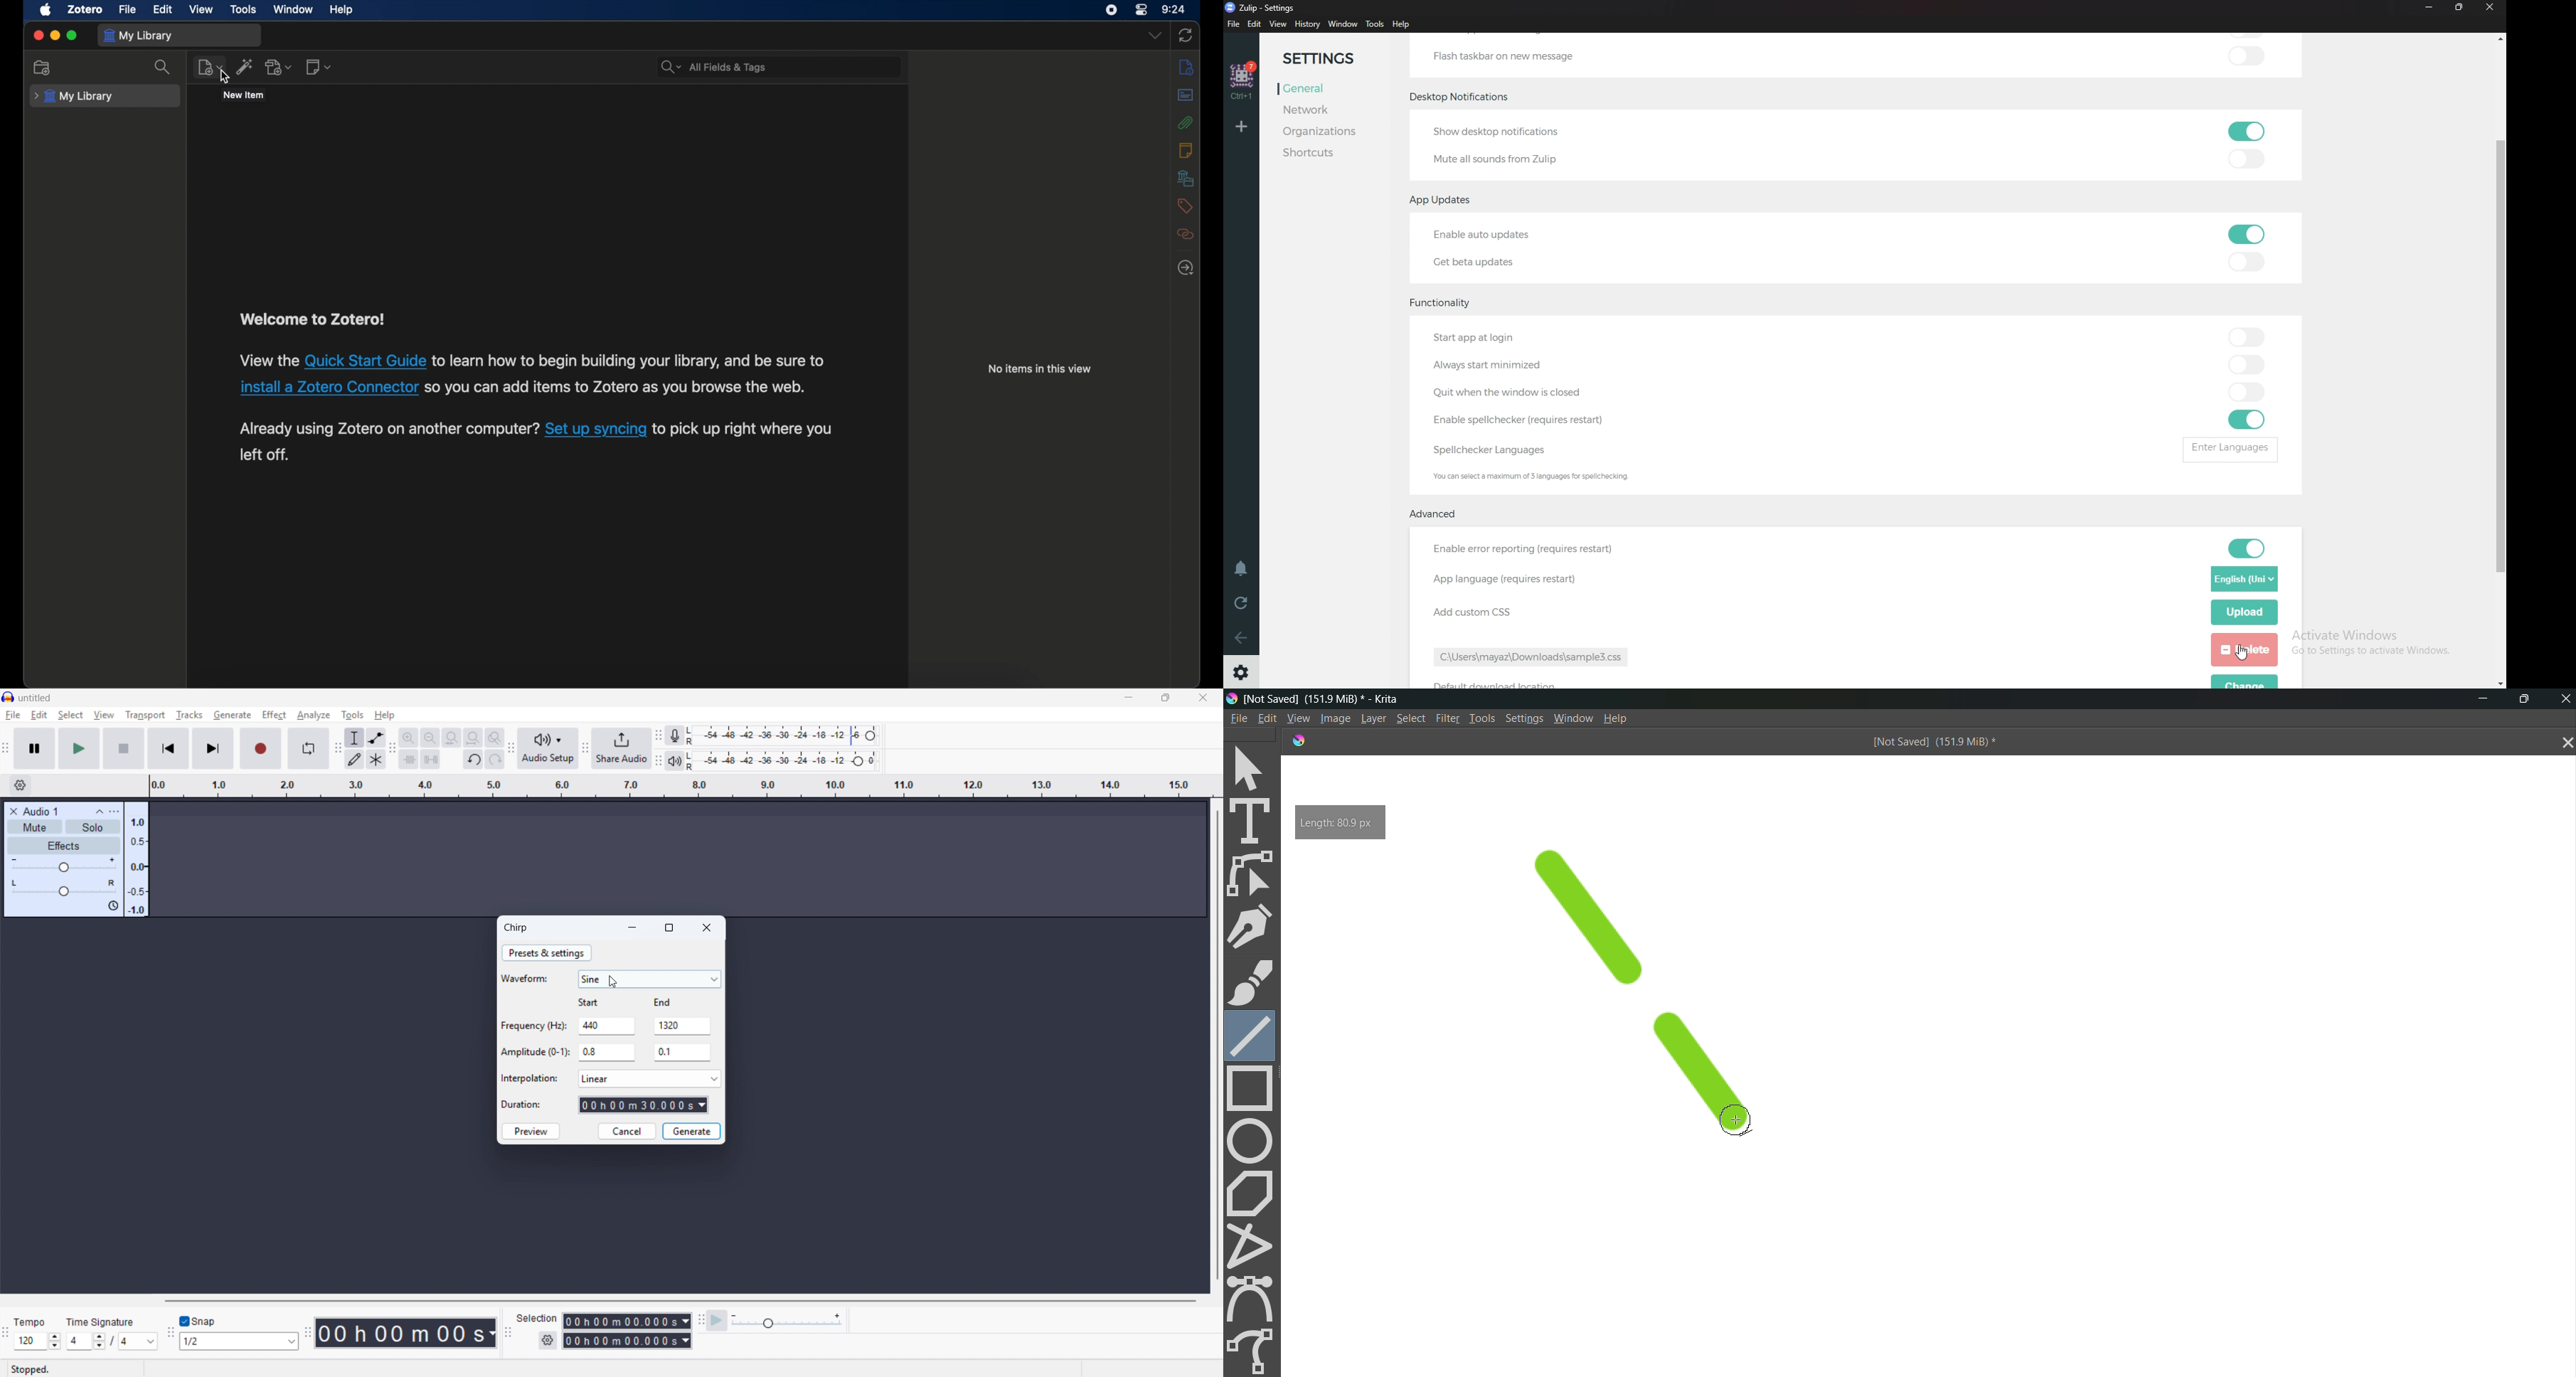 Image resolution: width=2576 pixels, height=1400 pixels. What do you see at coordinates (718, 1320) in the screenshot?
I see `Play at speed ` at bounding box center [718, 1320].